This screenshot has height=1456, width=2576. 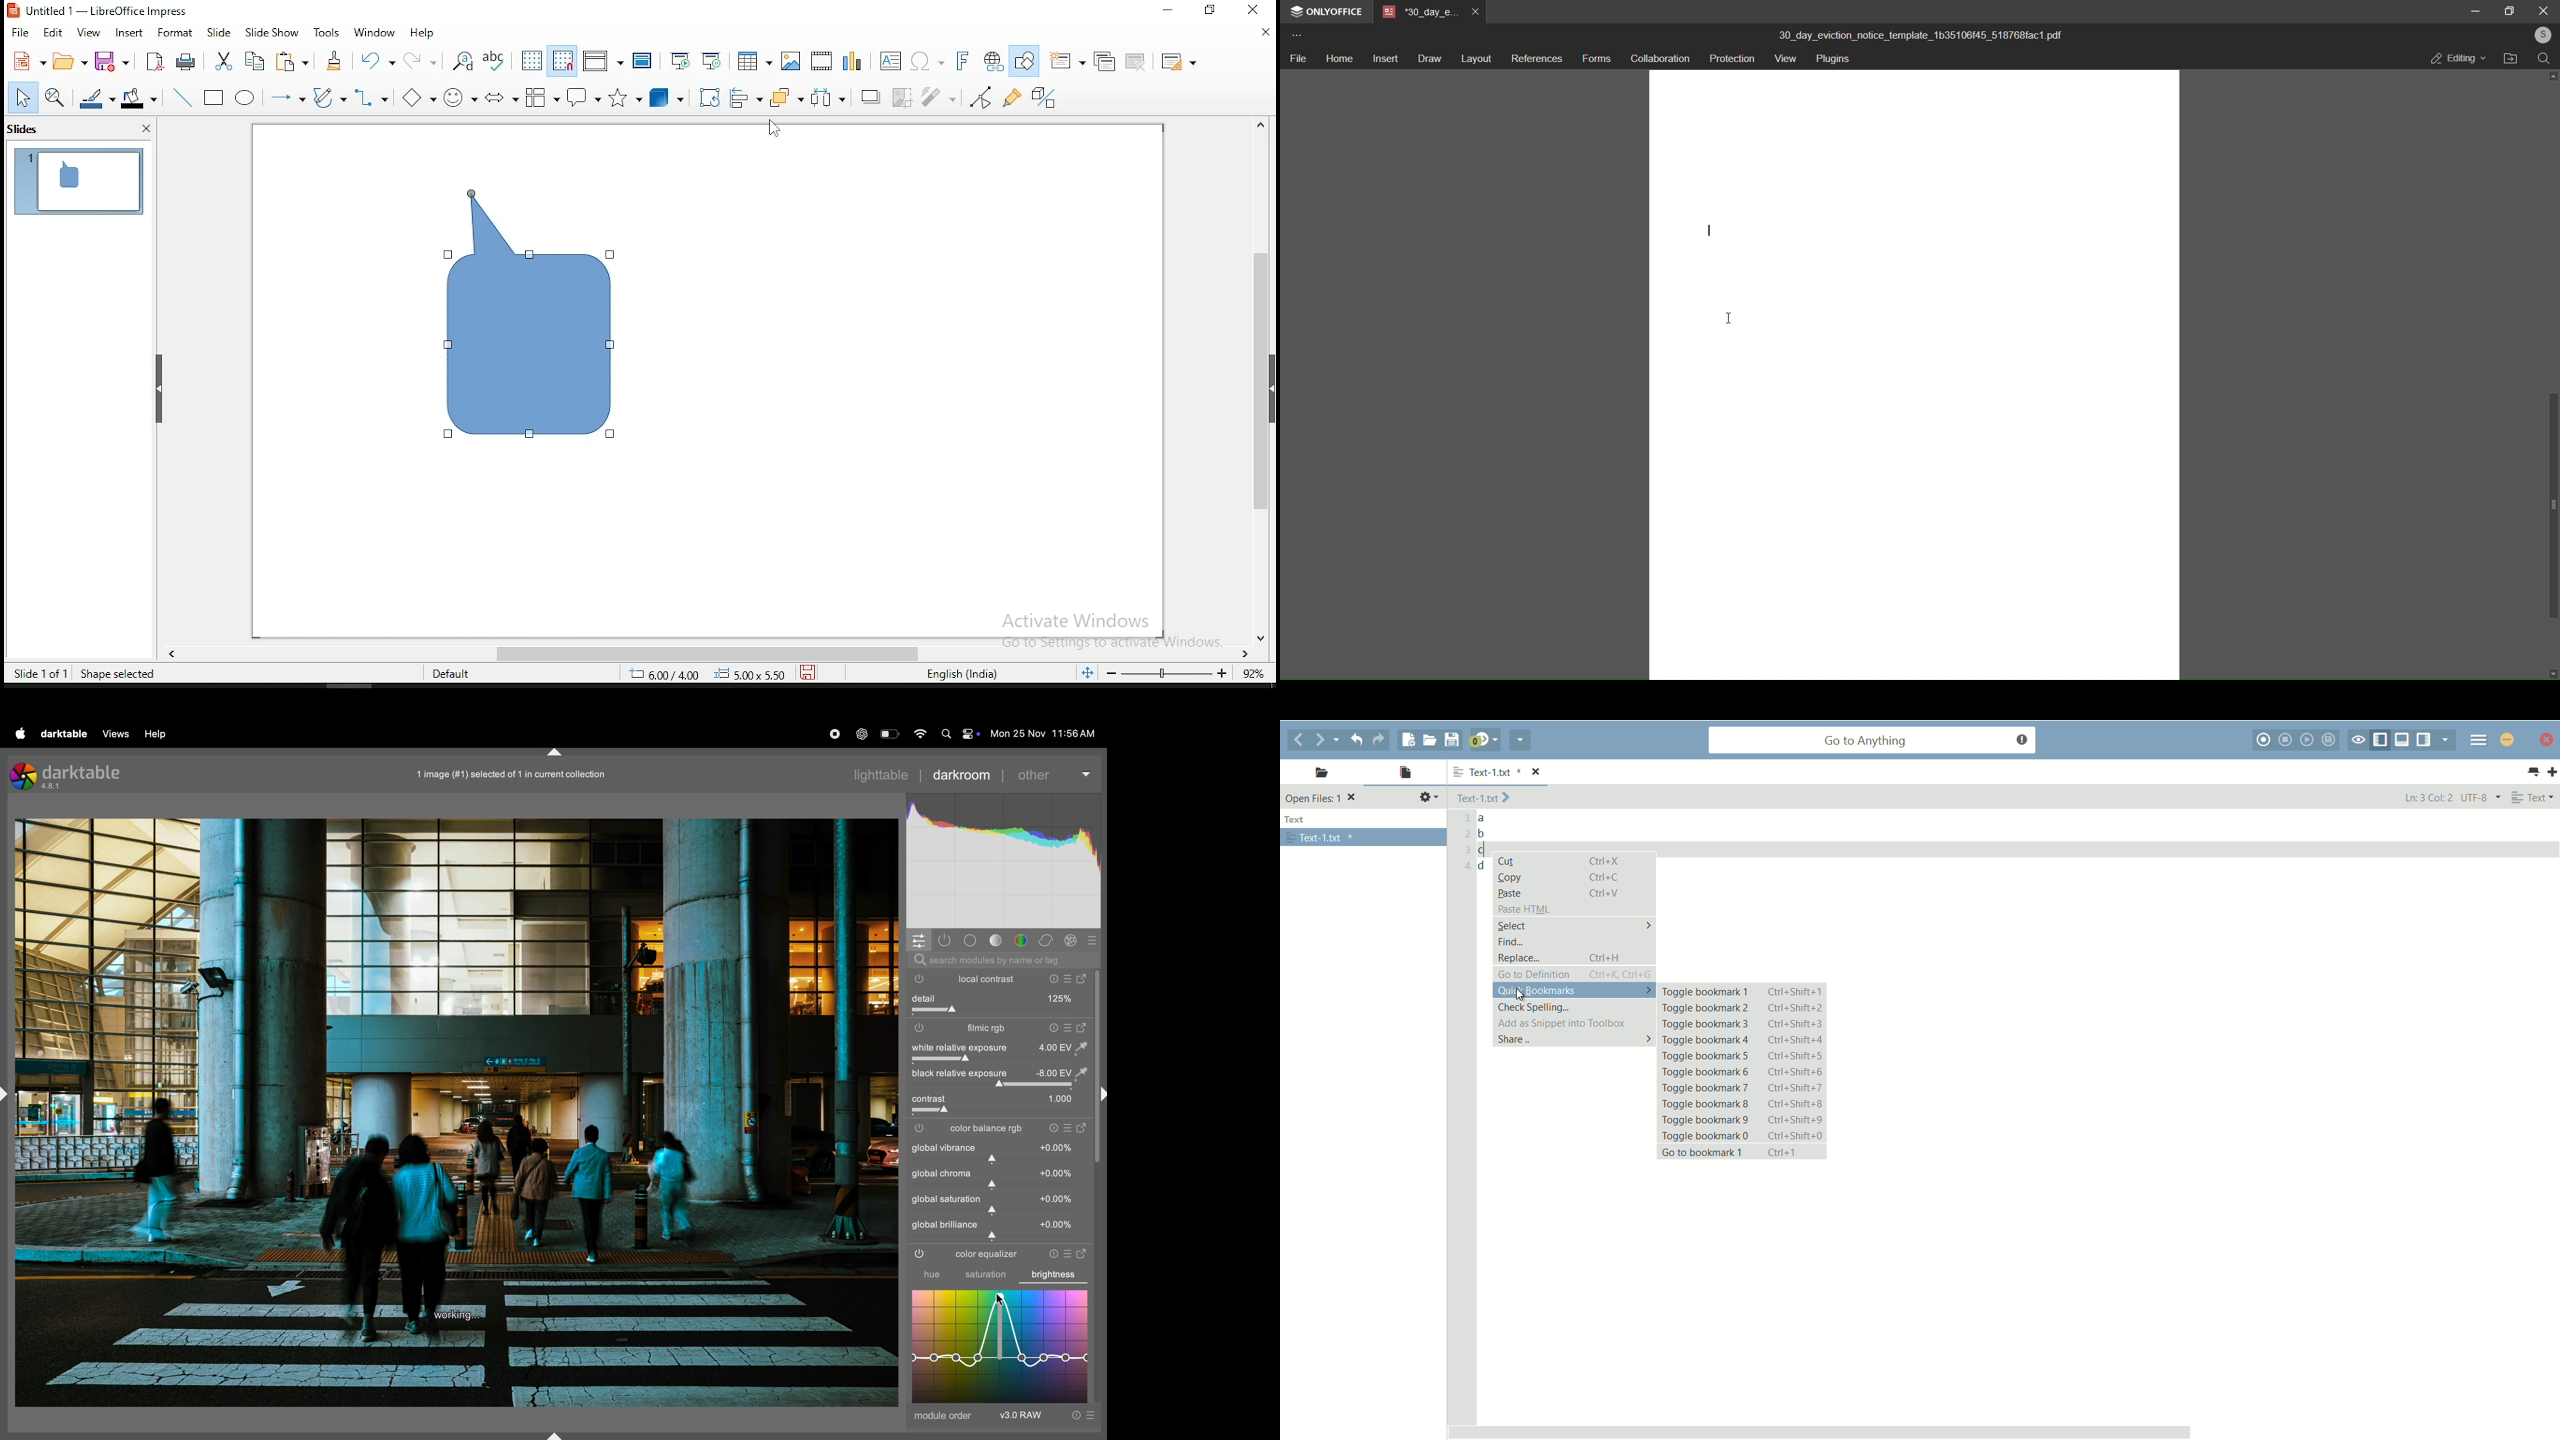 I want to click on select tool, so click(x=24, y=97).